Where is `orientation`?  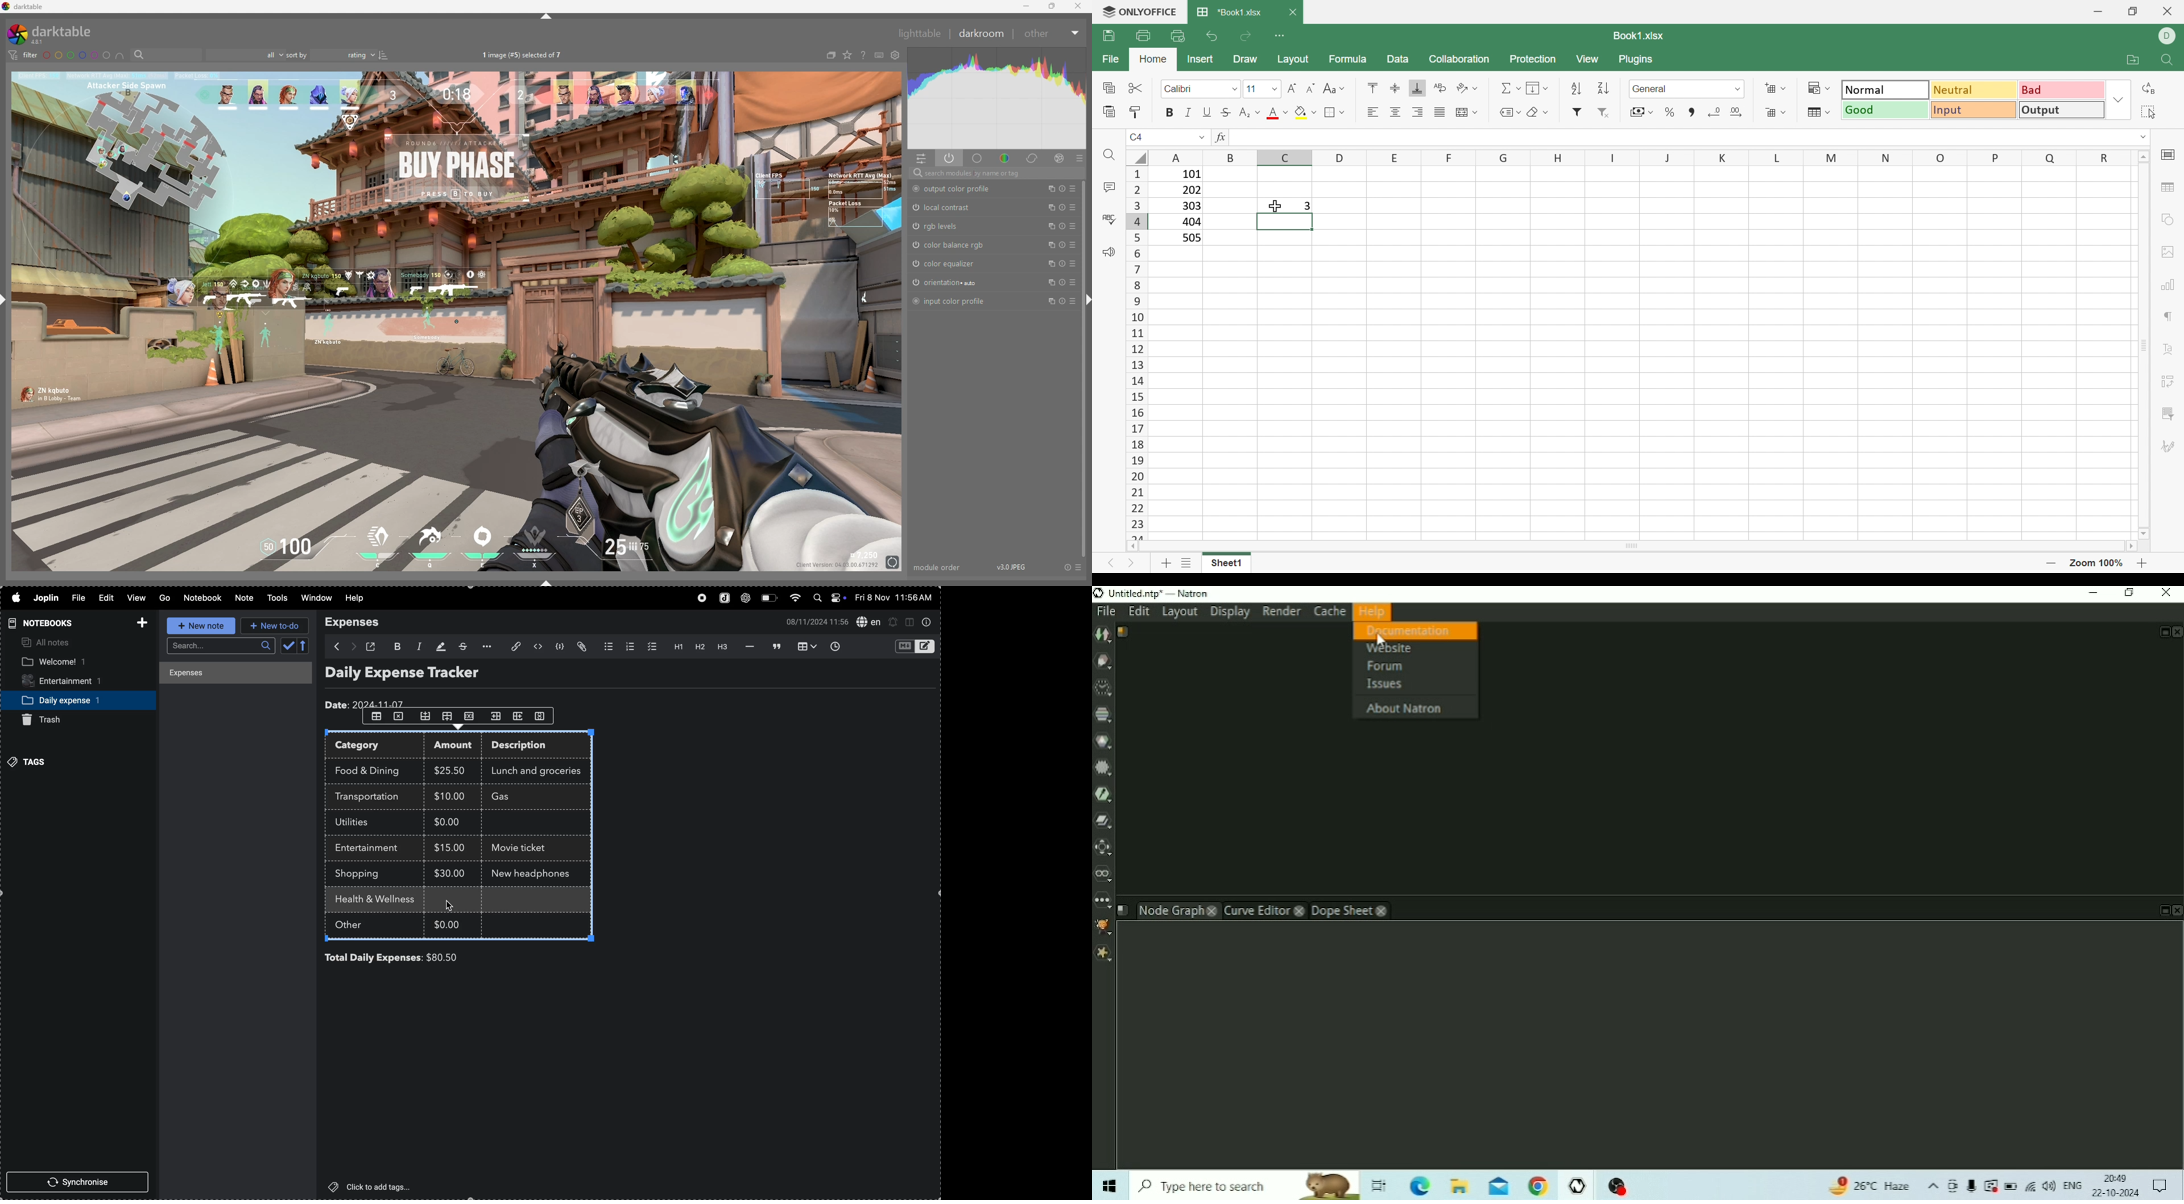 orientation is located at coordinates (948, 283).